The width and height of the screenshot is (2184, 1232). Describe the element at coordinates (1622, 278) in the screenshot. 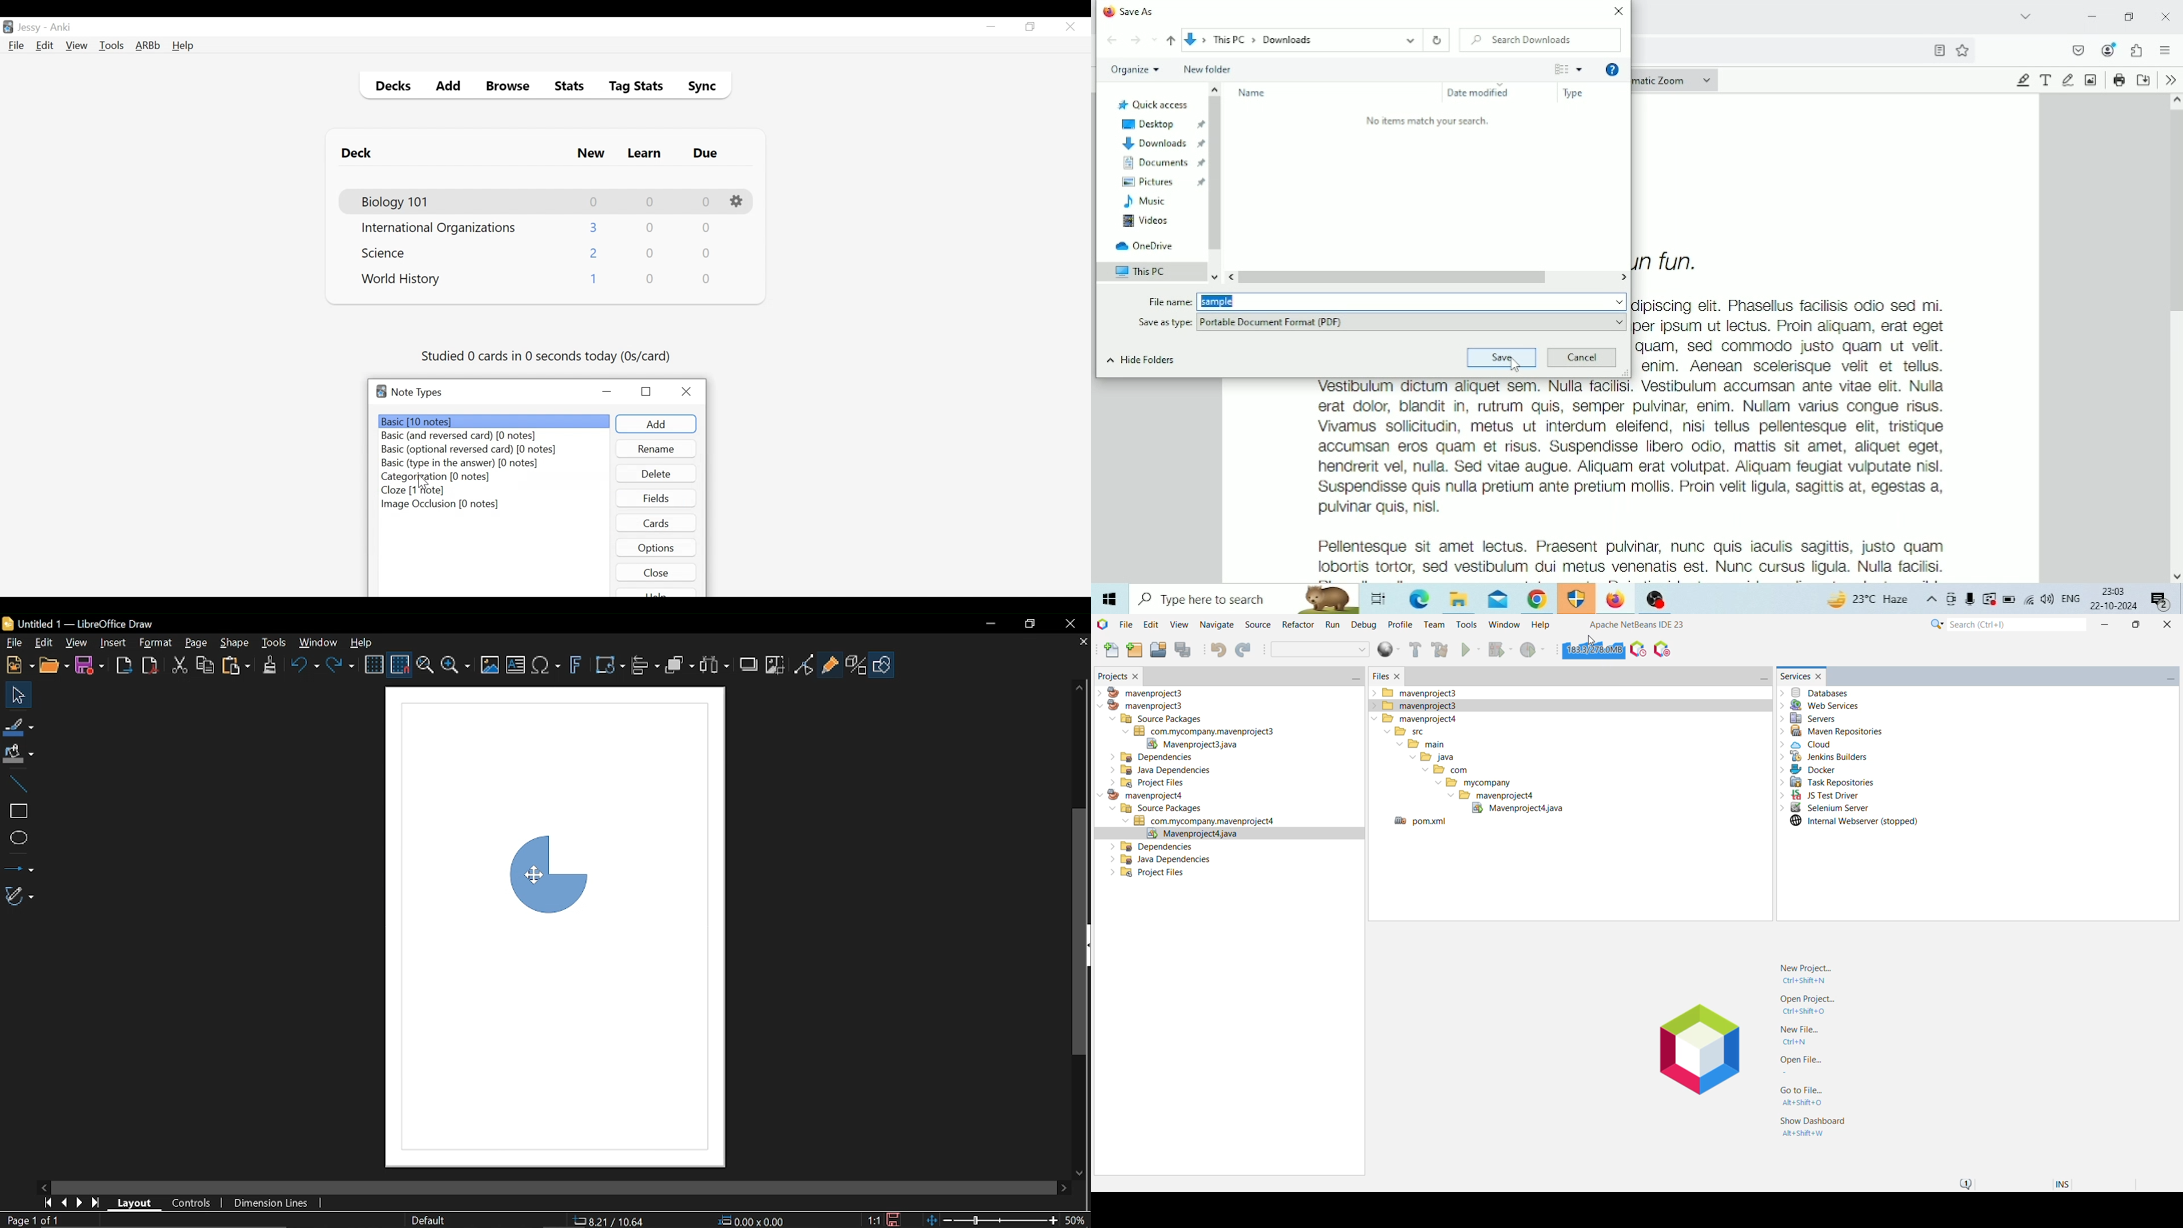

I see `scroll left` at that location.